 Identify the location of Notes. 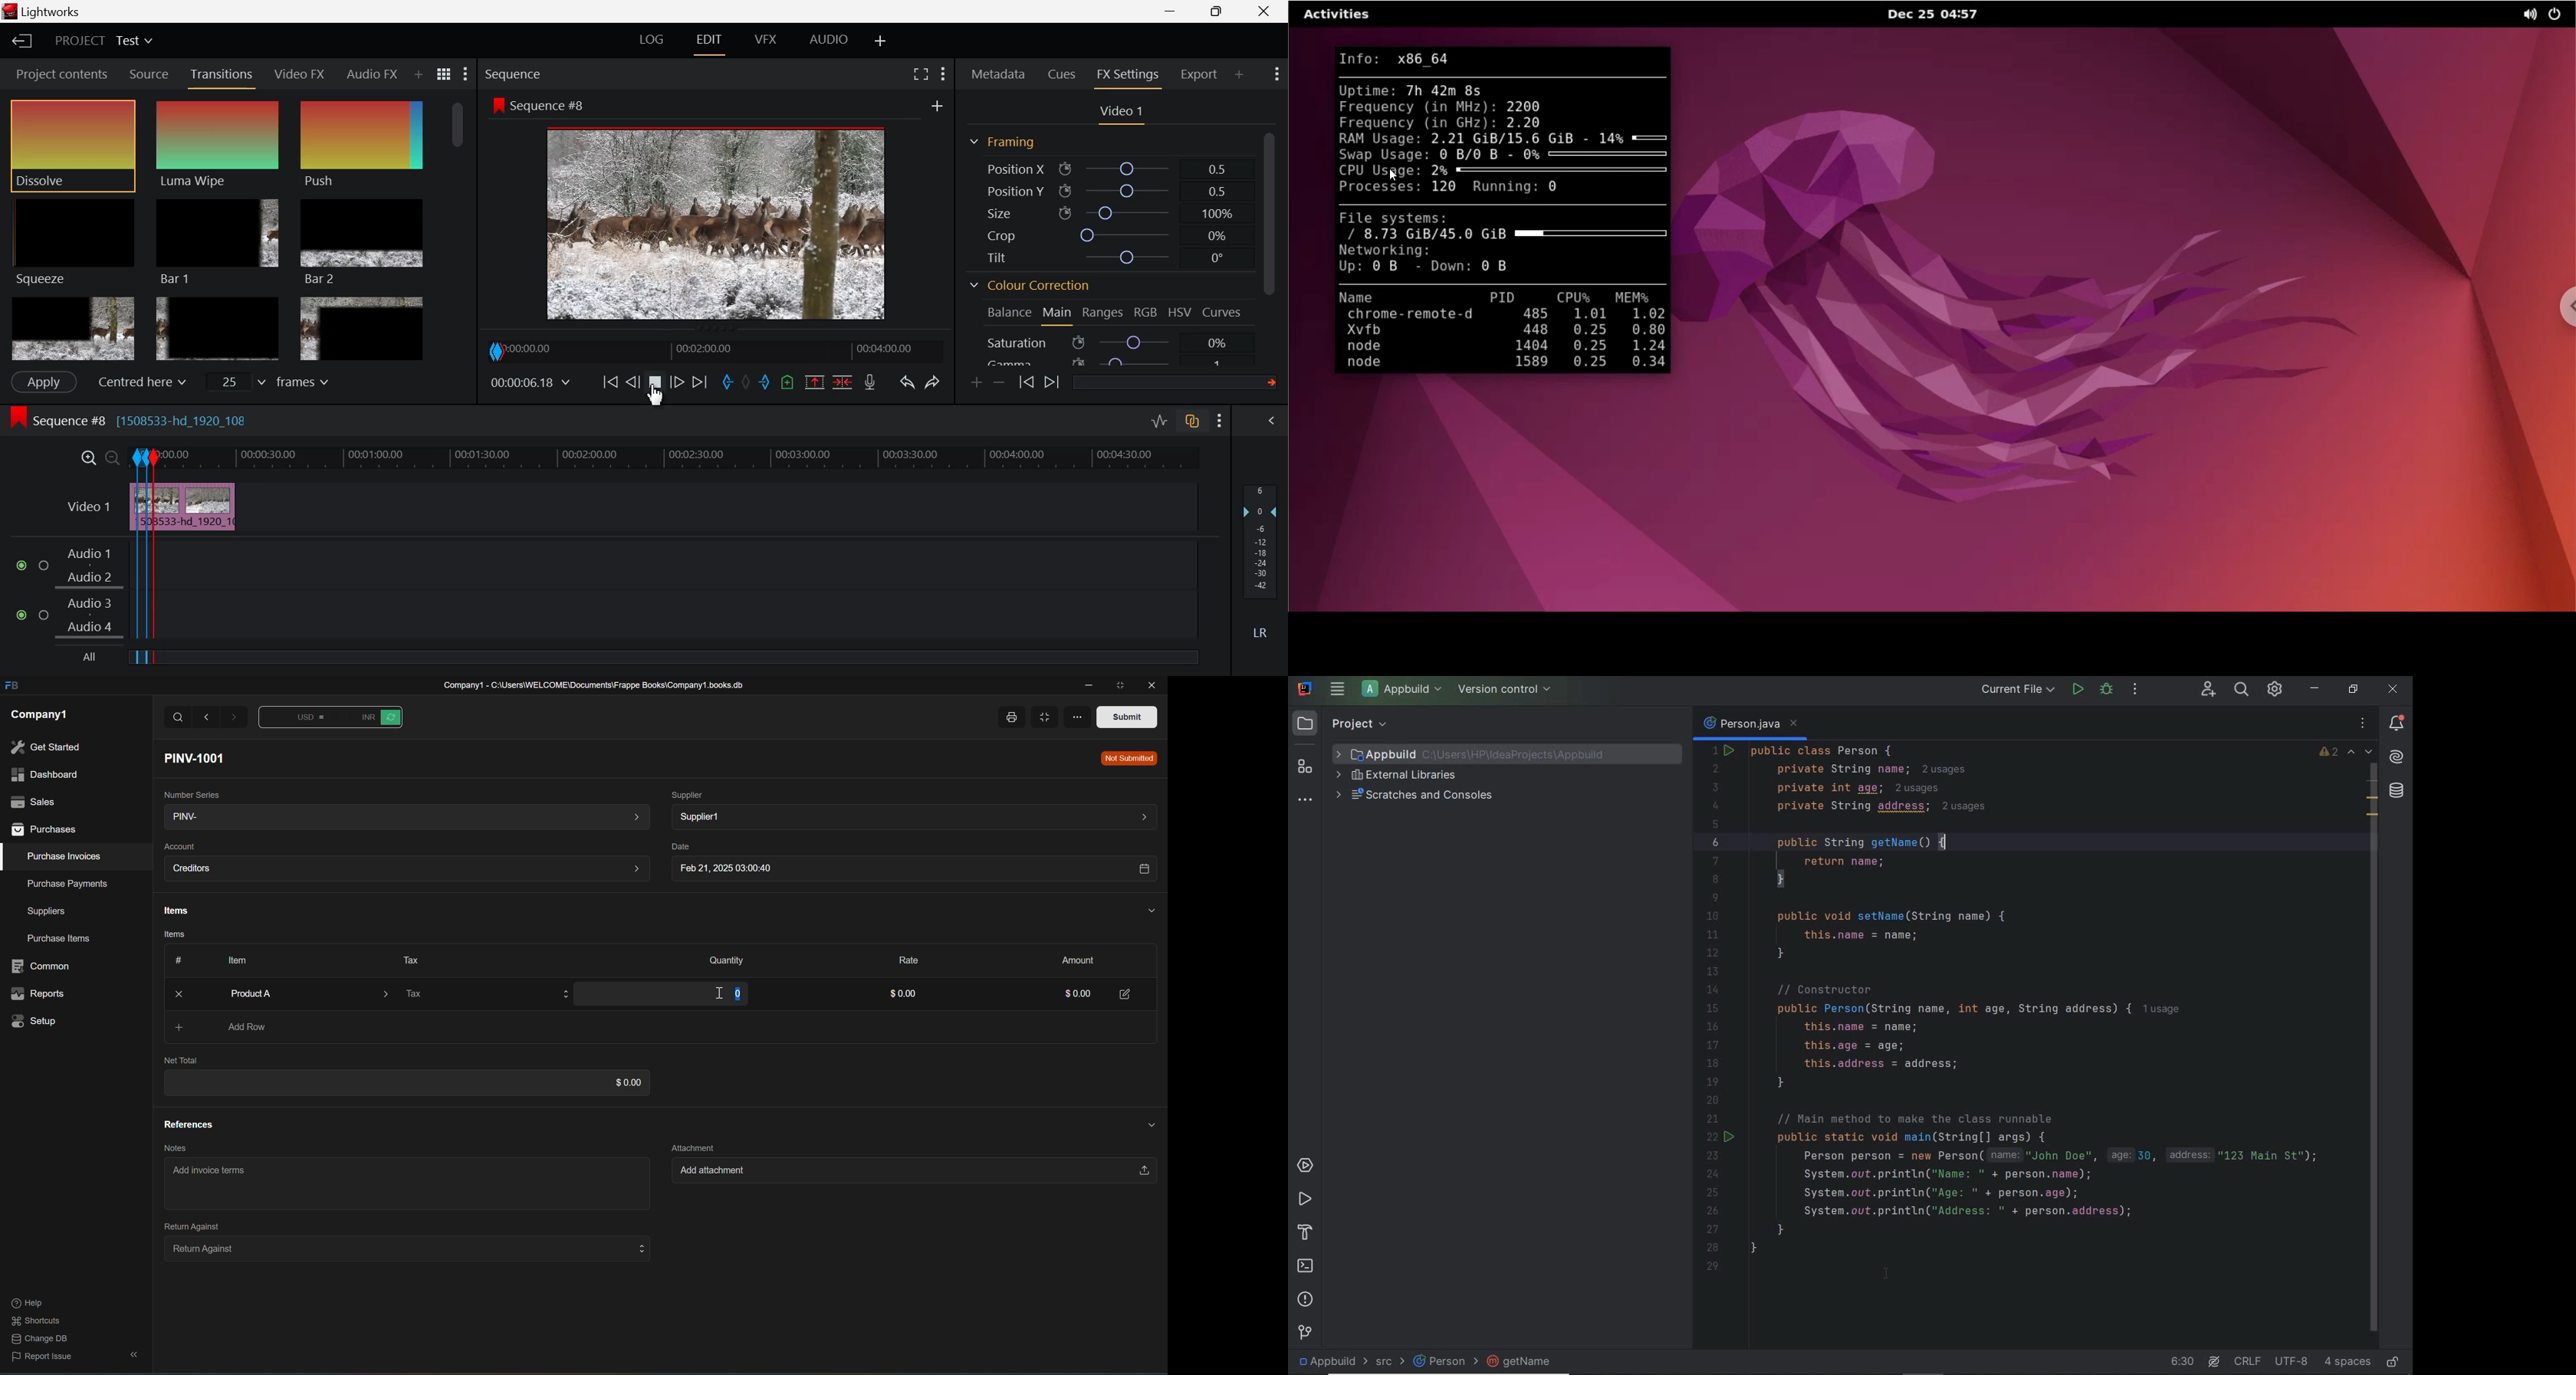
(172, 1148).